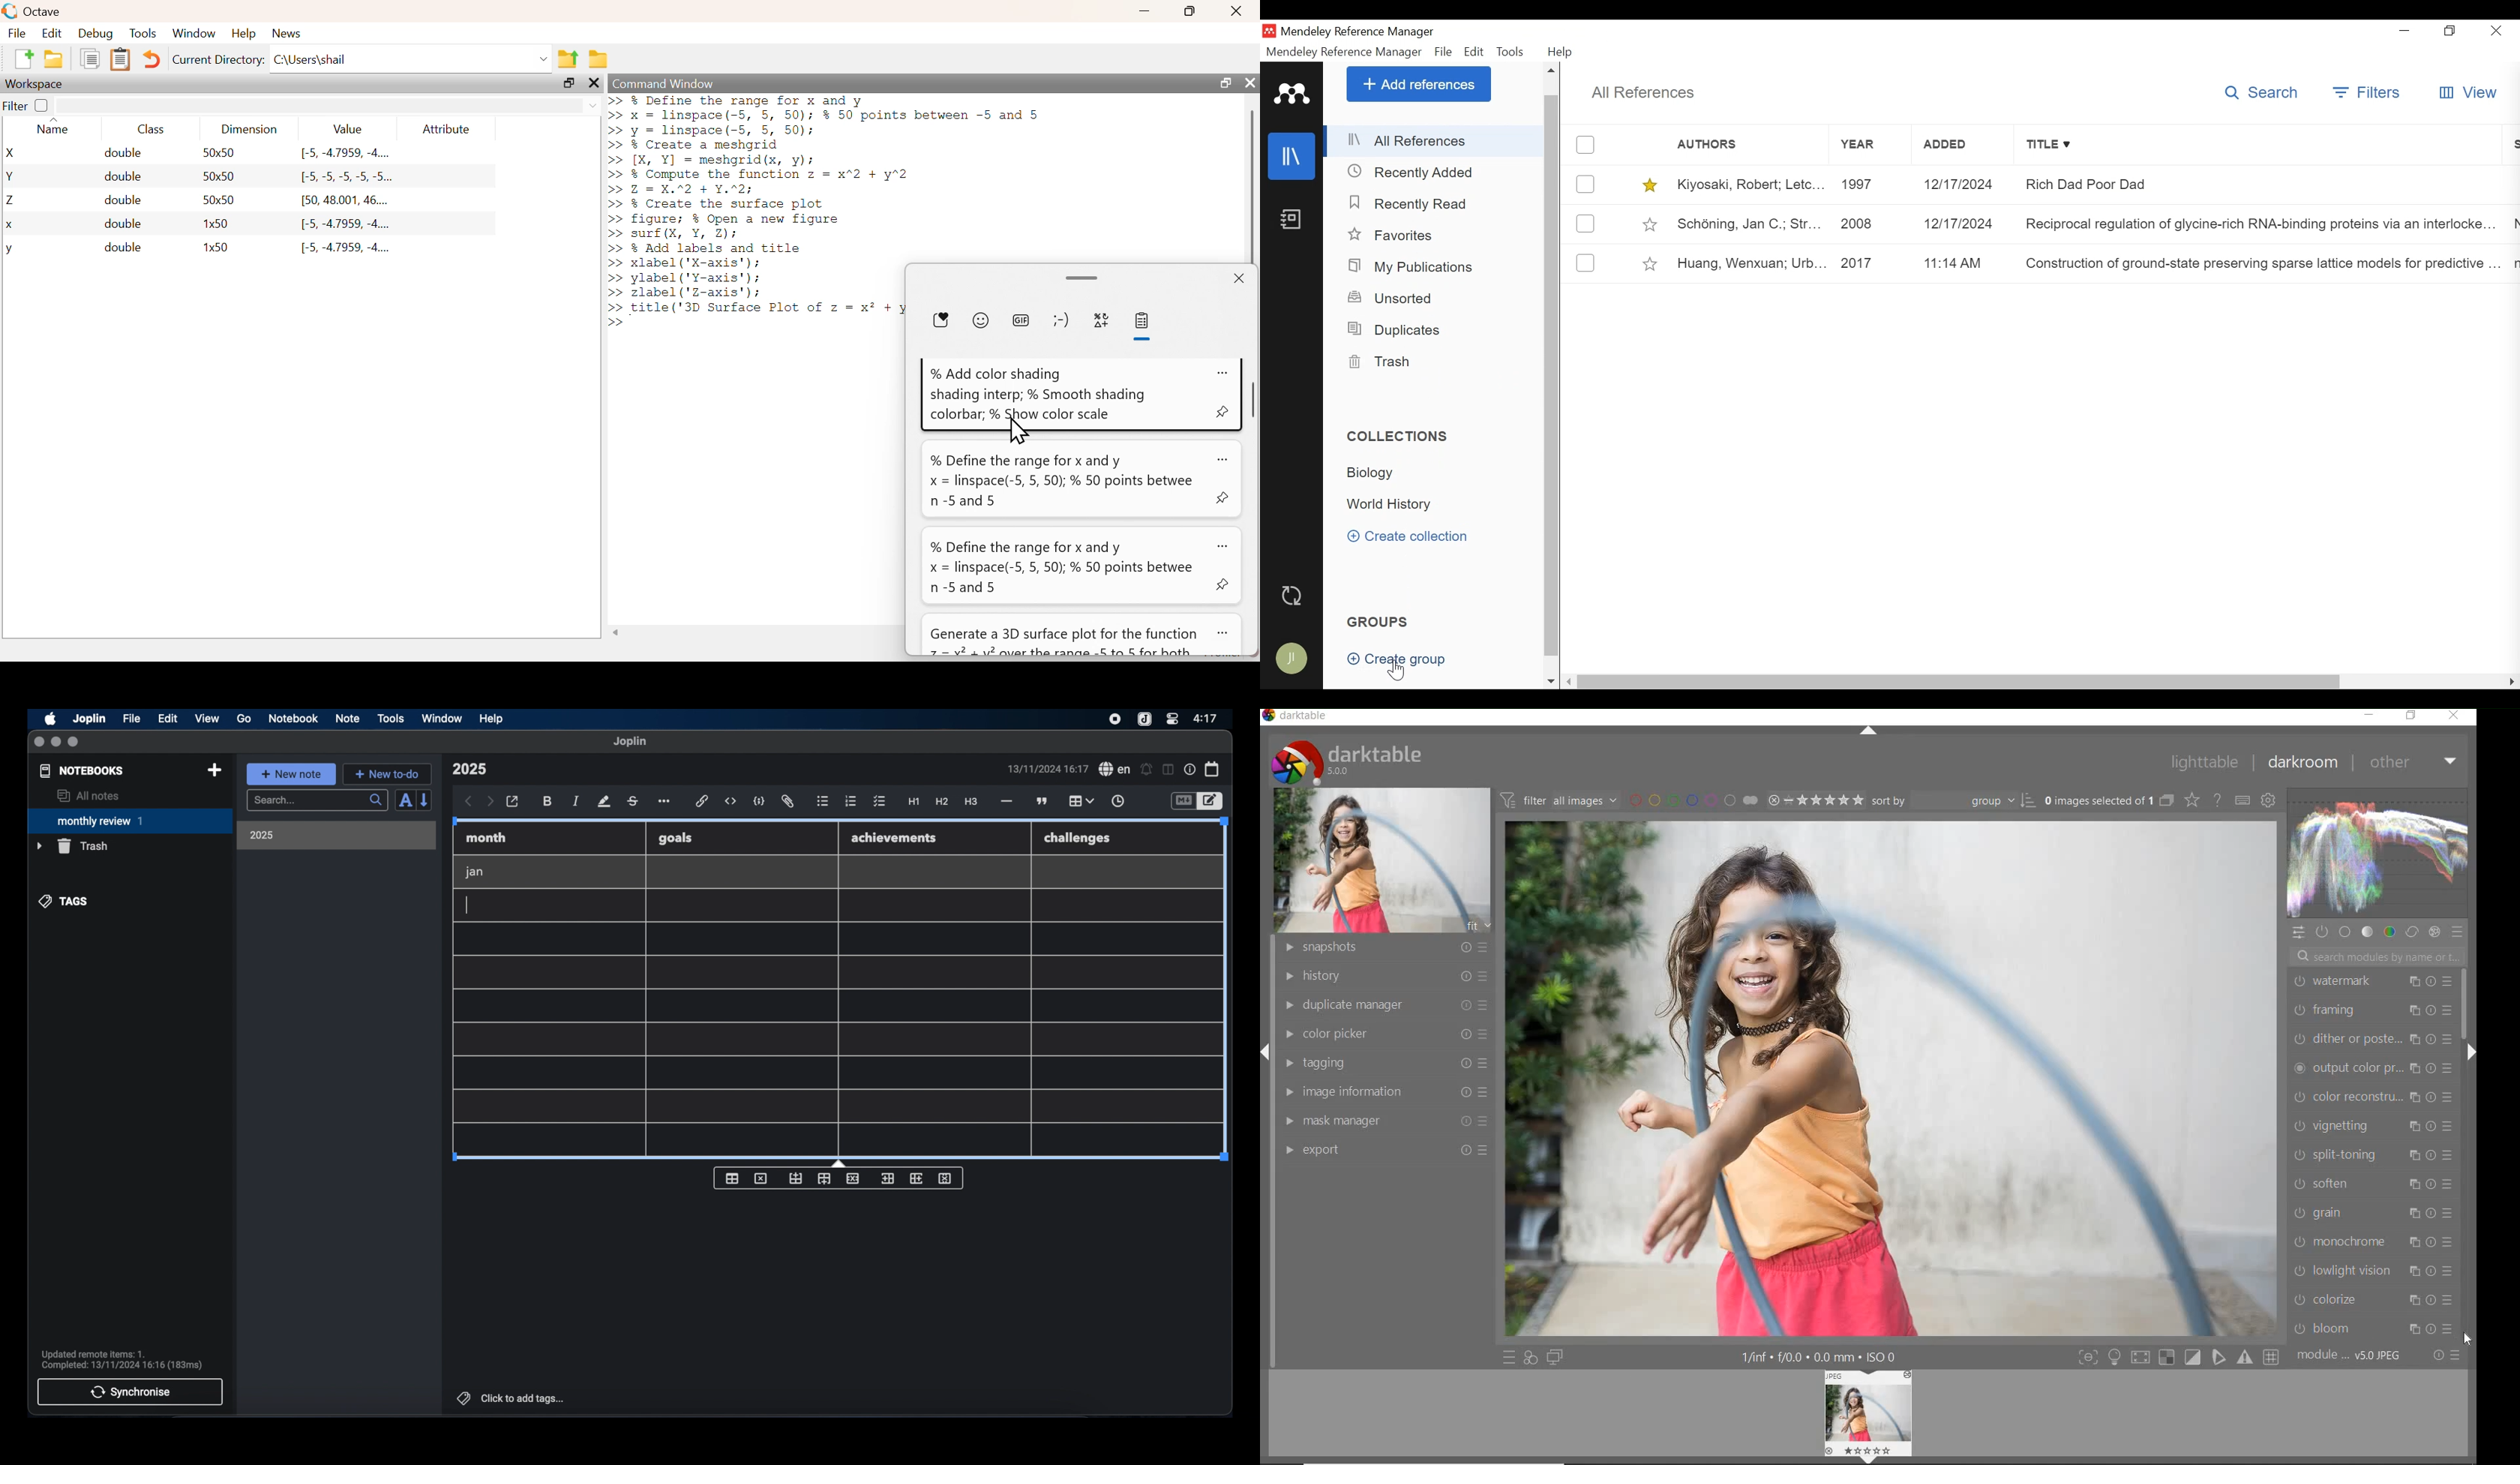 This screenshot has height=1484, width=2520. What do you see at coordinates (2346, 933) in the screenshot?
I see `base` at bounding box center [2346, 933].